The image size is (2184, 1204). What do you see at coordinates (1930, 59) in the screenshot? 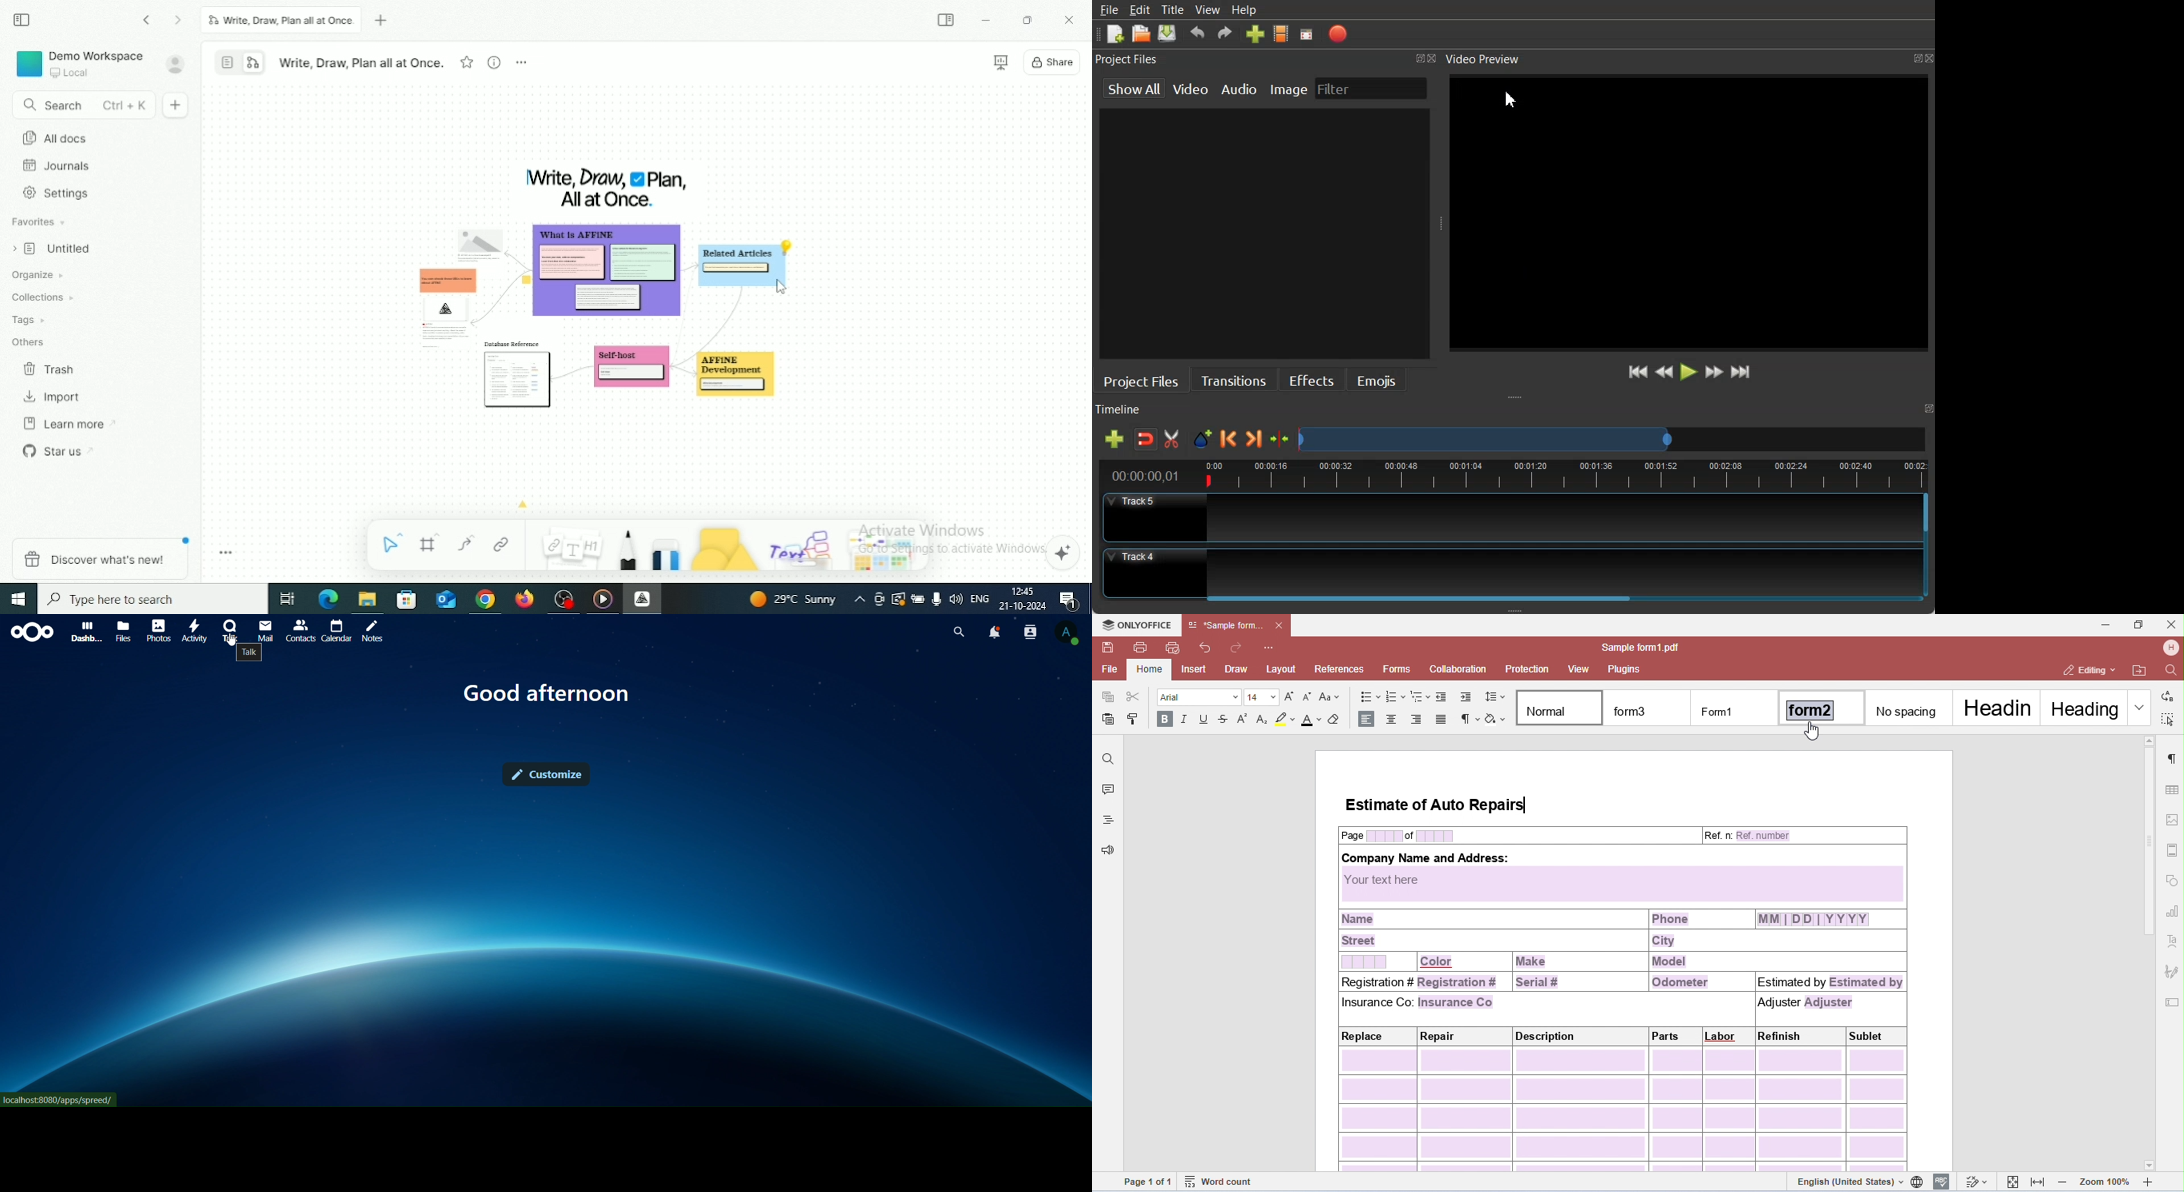
I see `Close` at bounding box center [1930, 59].